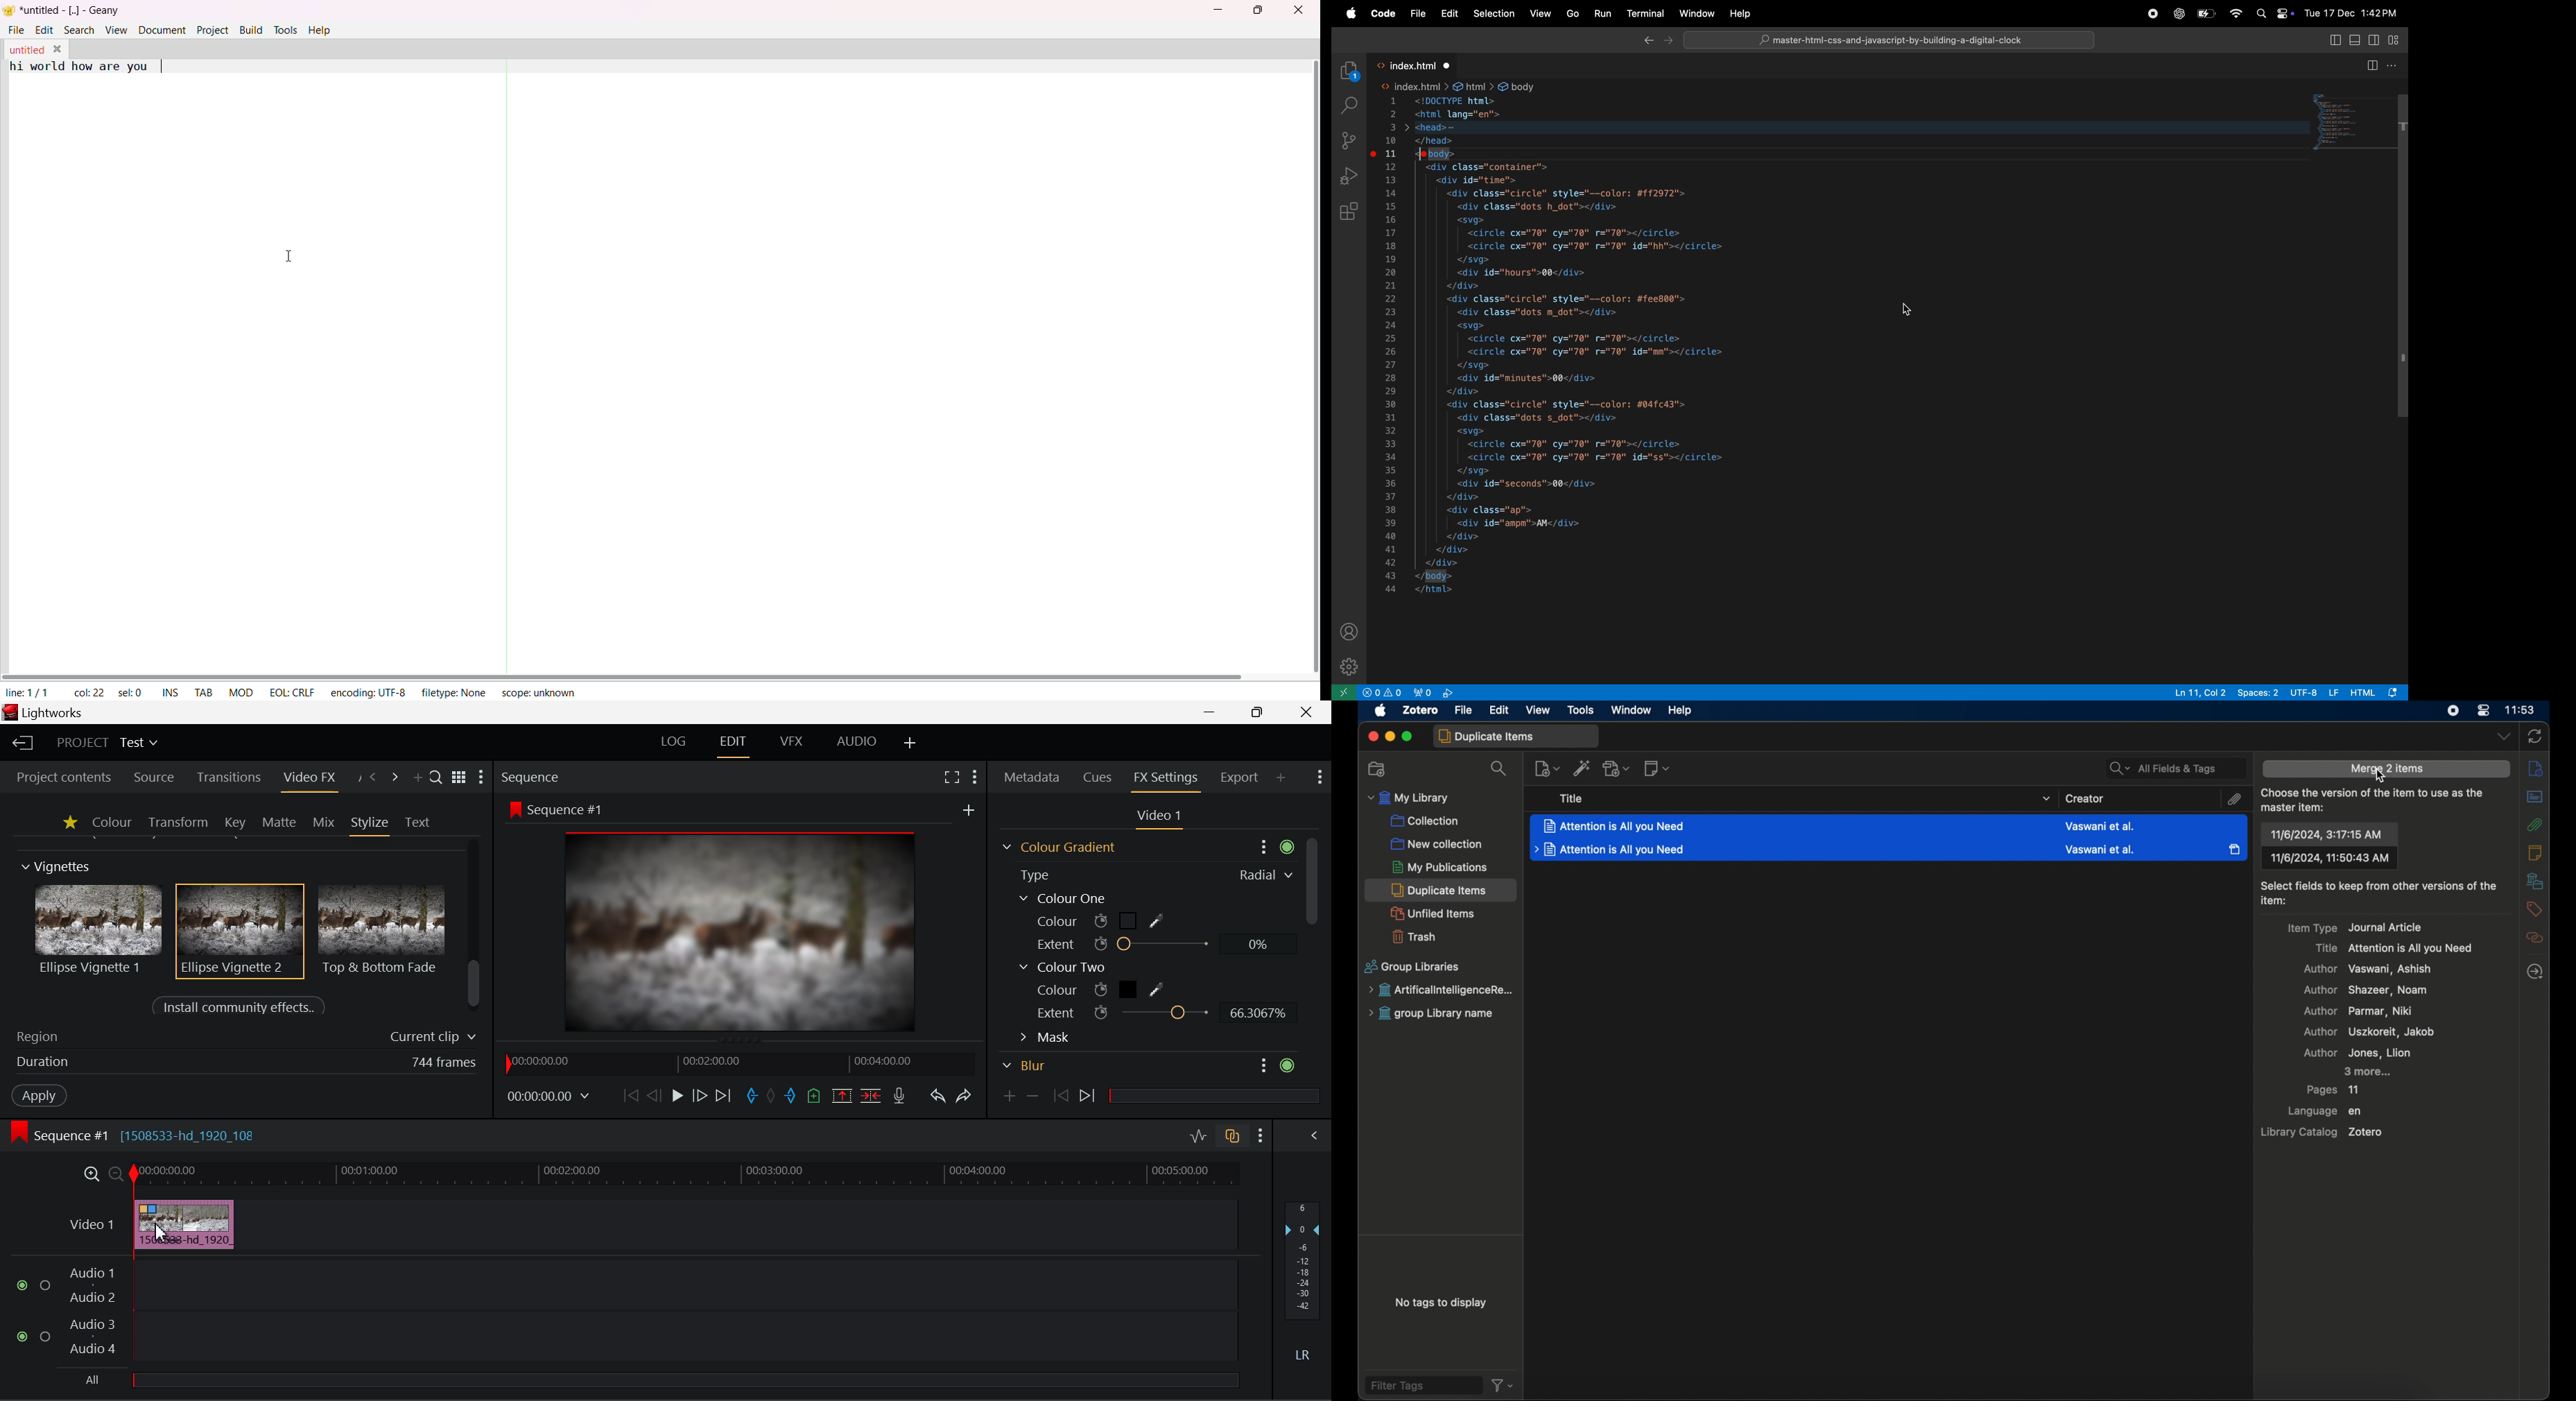  I want to click on Effect DRAG_TO Cursor Position, so click(159, 1235).